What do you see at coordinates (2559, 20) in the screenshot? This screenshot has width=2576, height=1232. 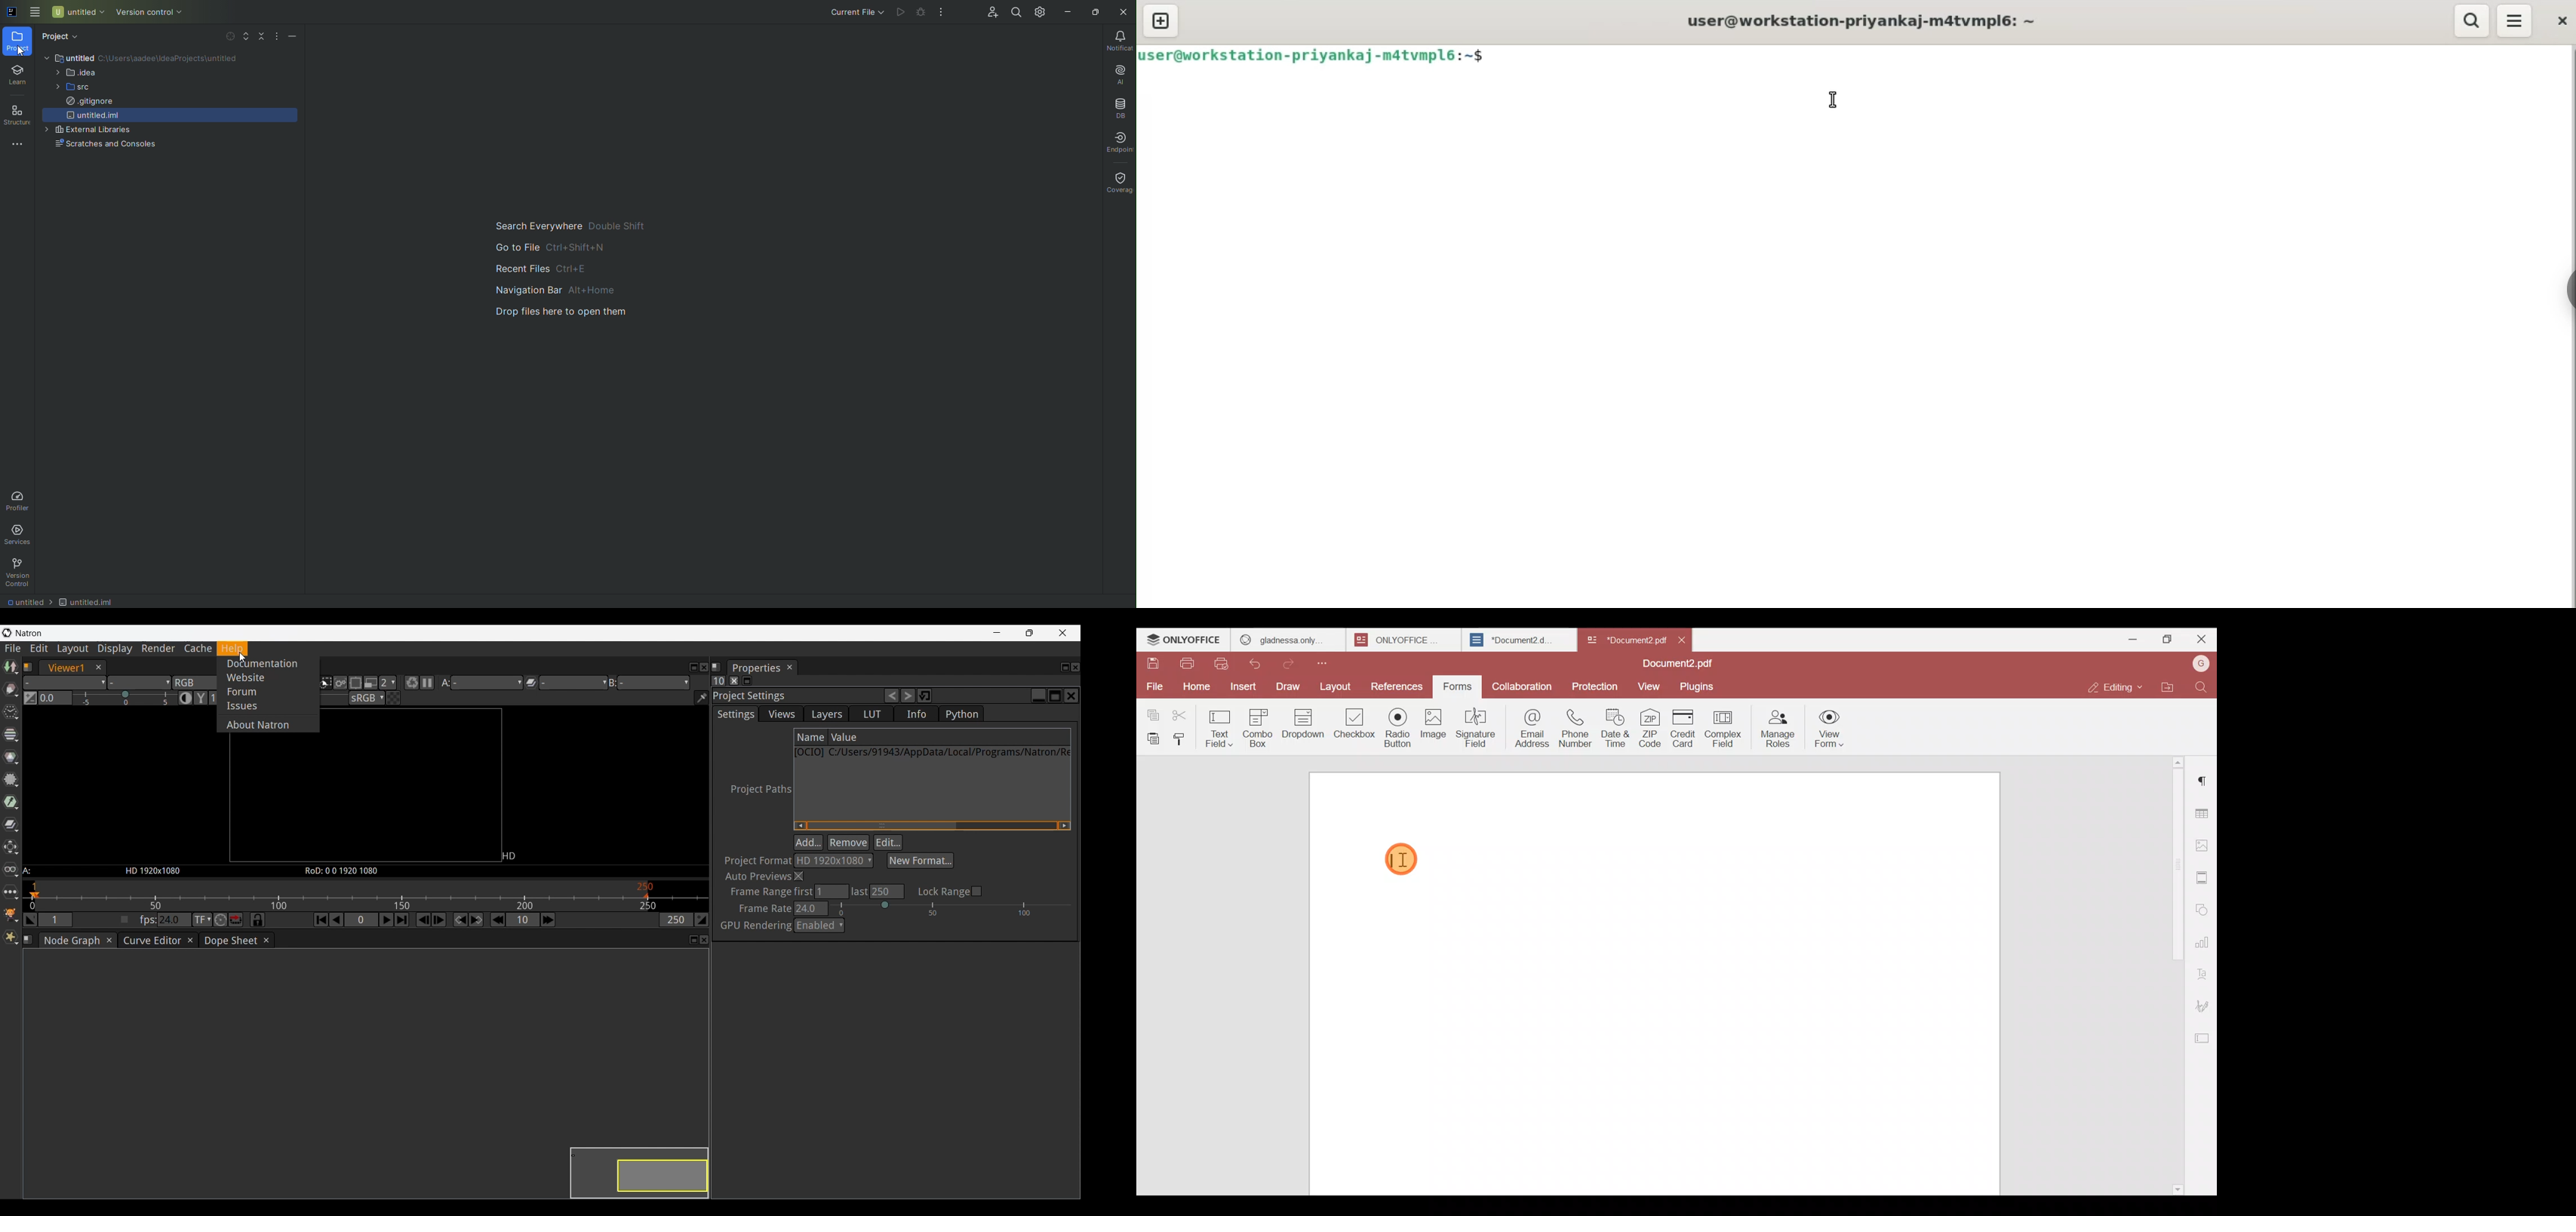 I see `close` at bounding box center [2559, 20].